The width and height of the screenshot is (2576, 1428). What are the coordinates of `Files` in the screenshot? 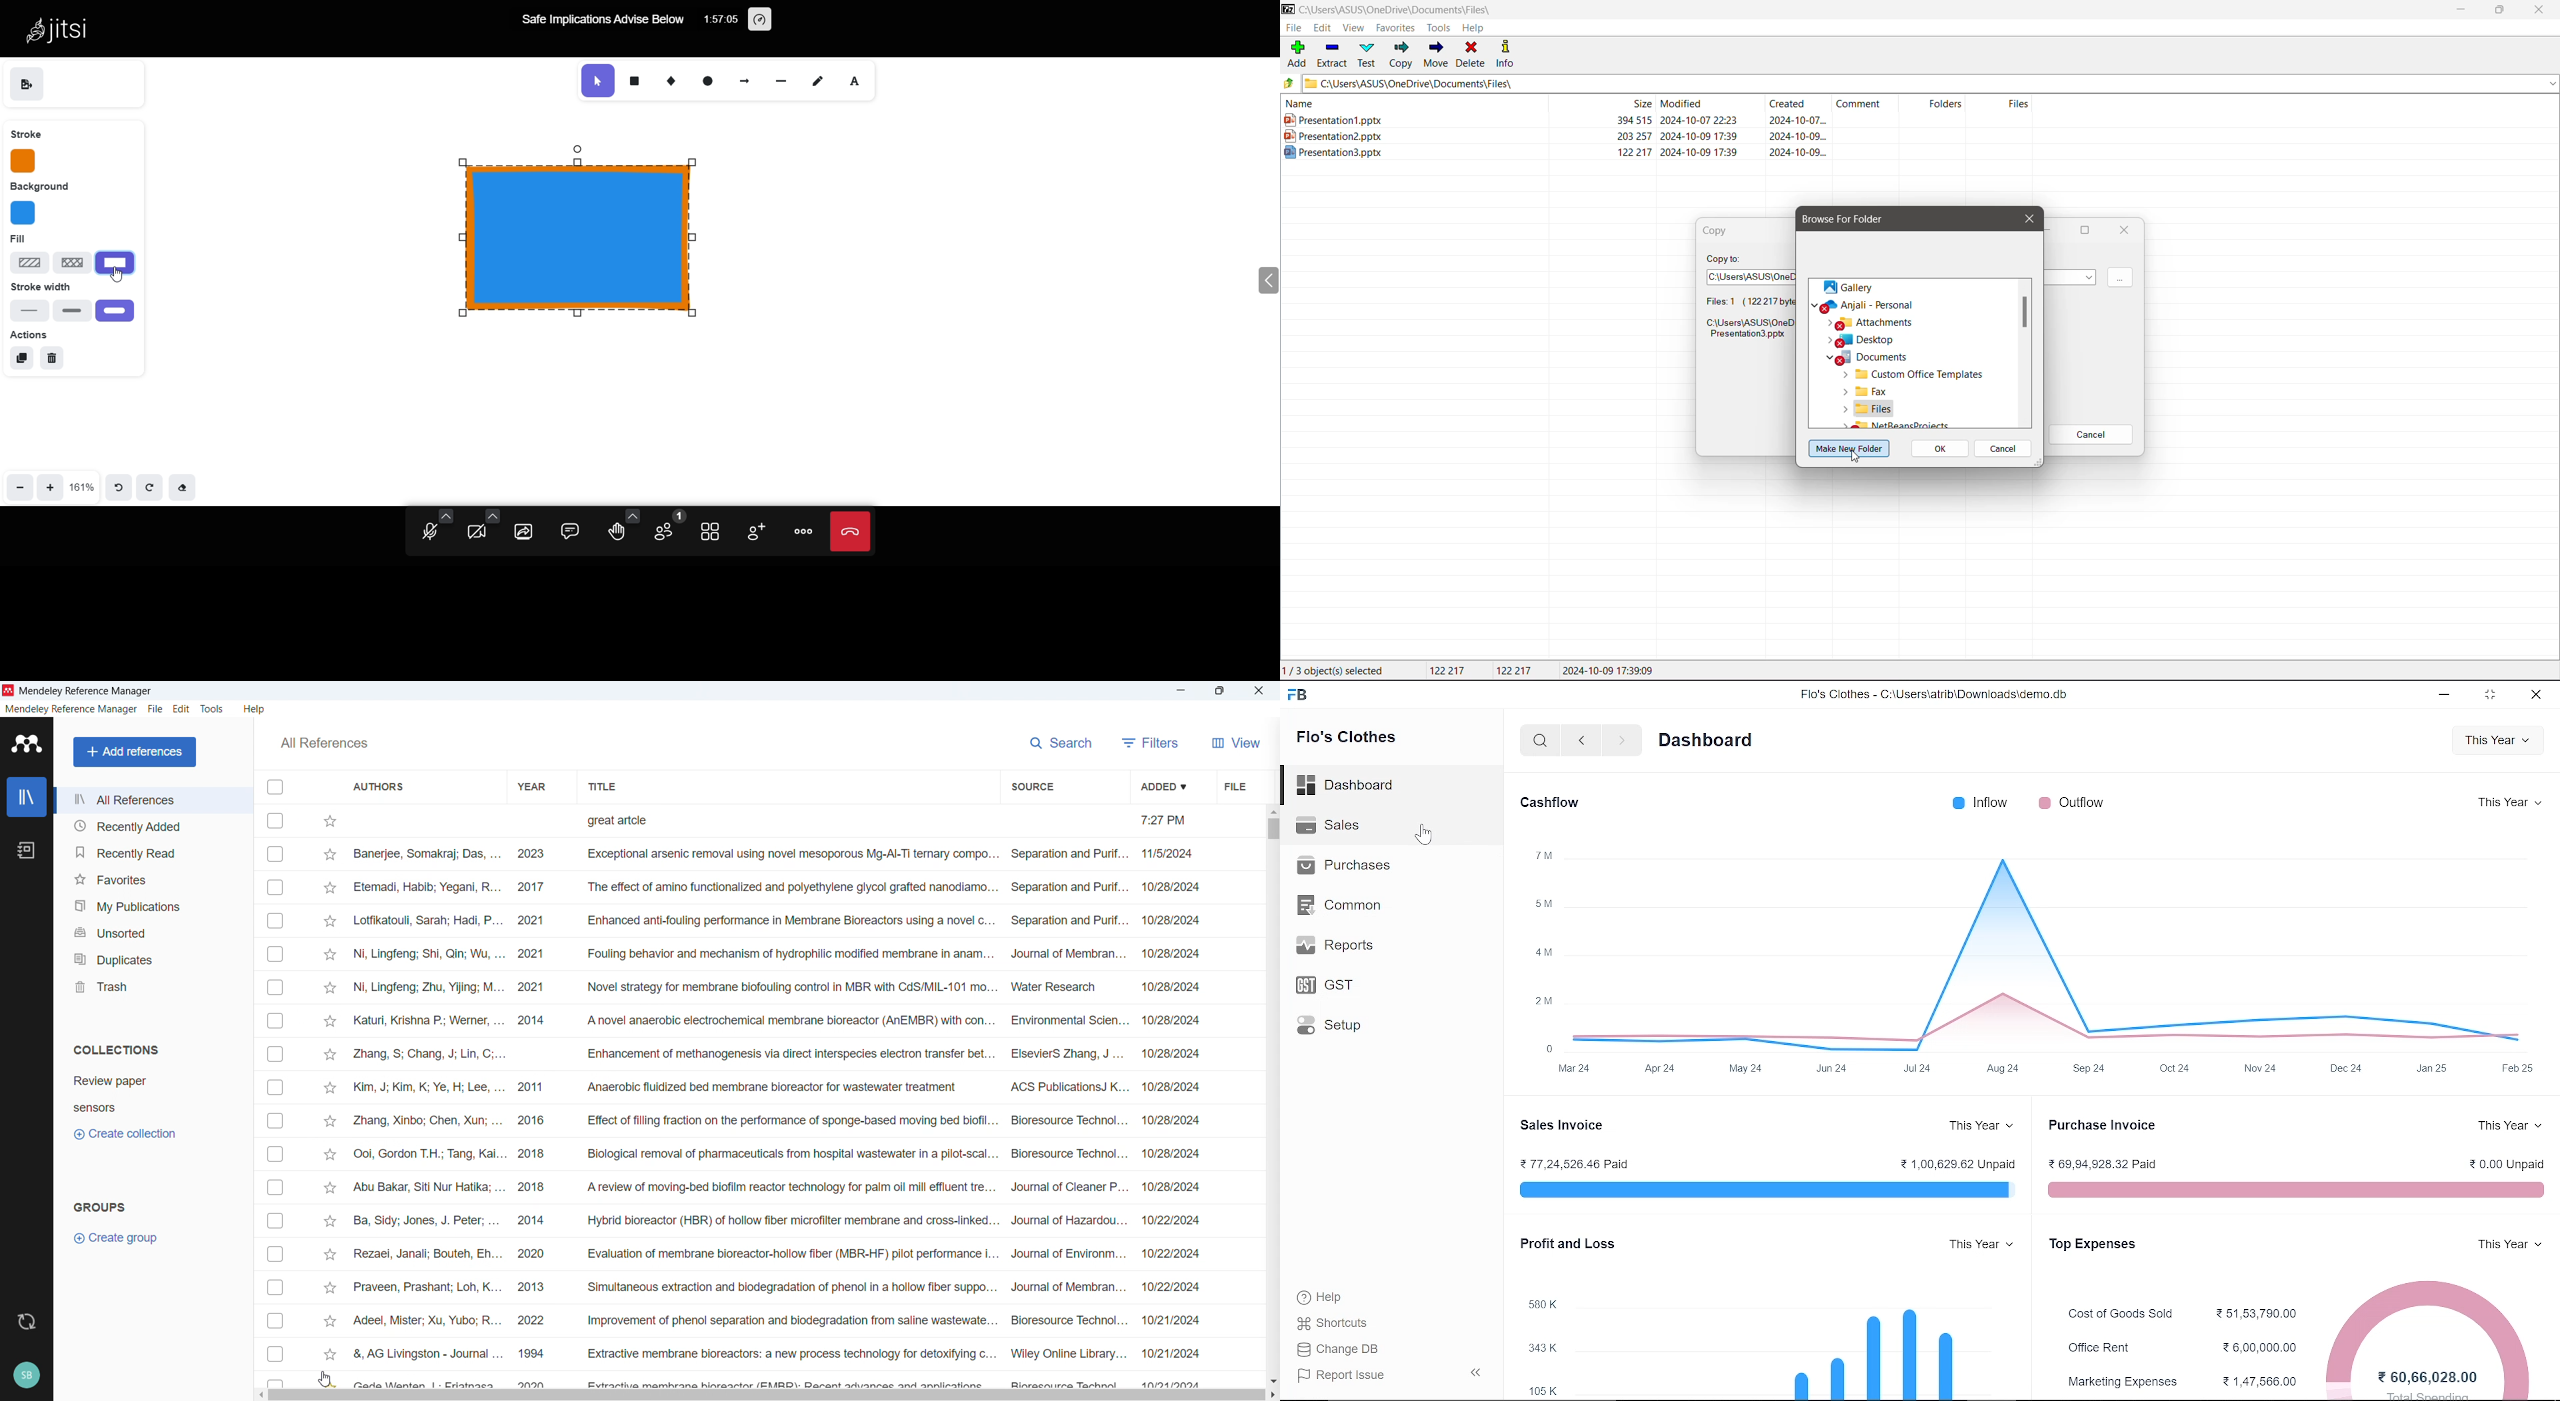 It's located at (2005, 104).